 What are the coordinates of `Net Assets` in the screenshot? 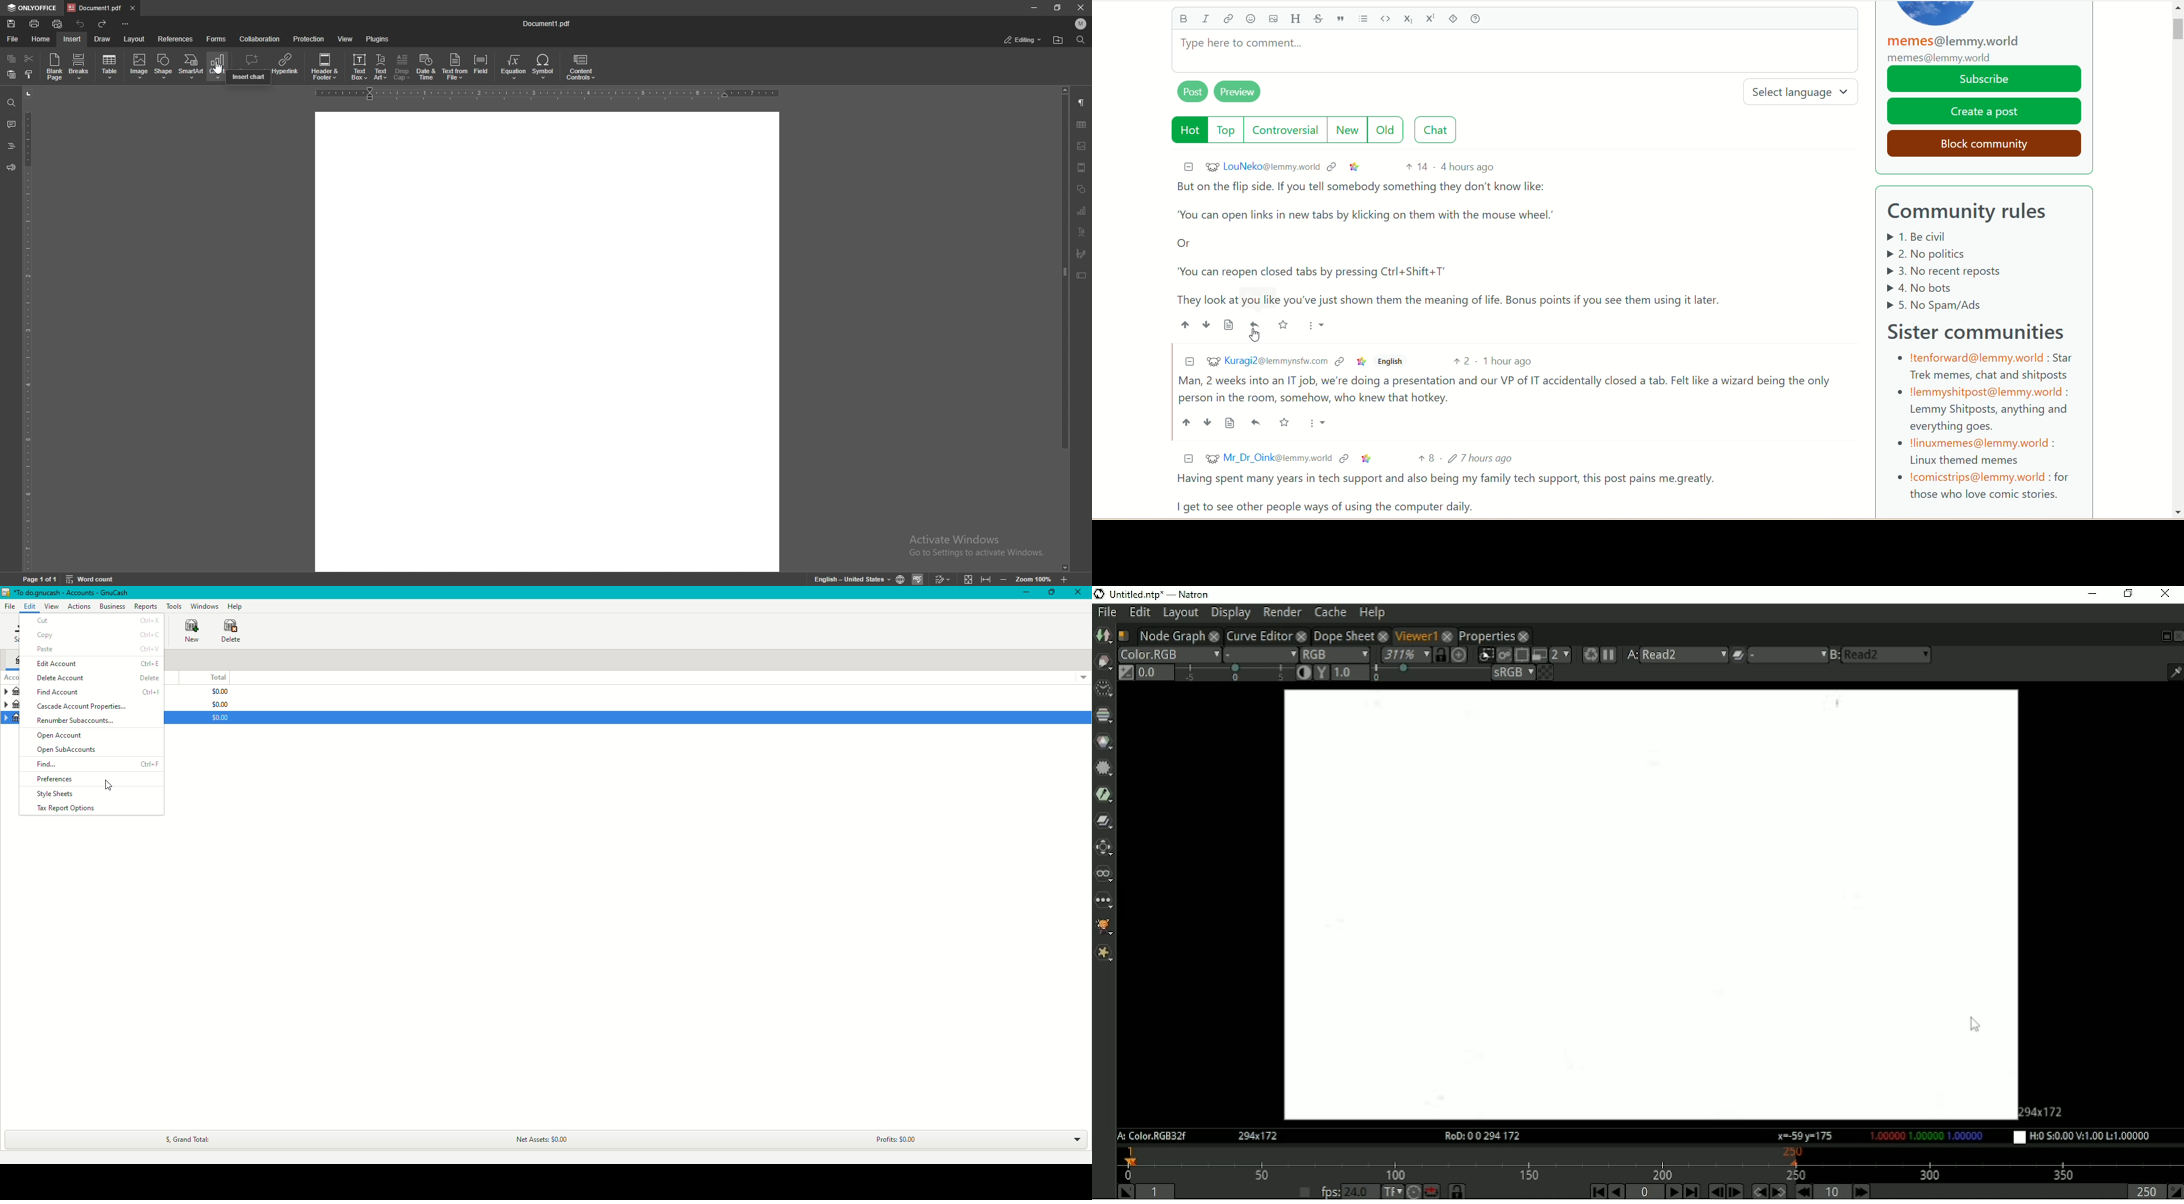 It's located at (538, 1141).